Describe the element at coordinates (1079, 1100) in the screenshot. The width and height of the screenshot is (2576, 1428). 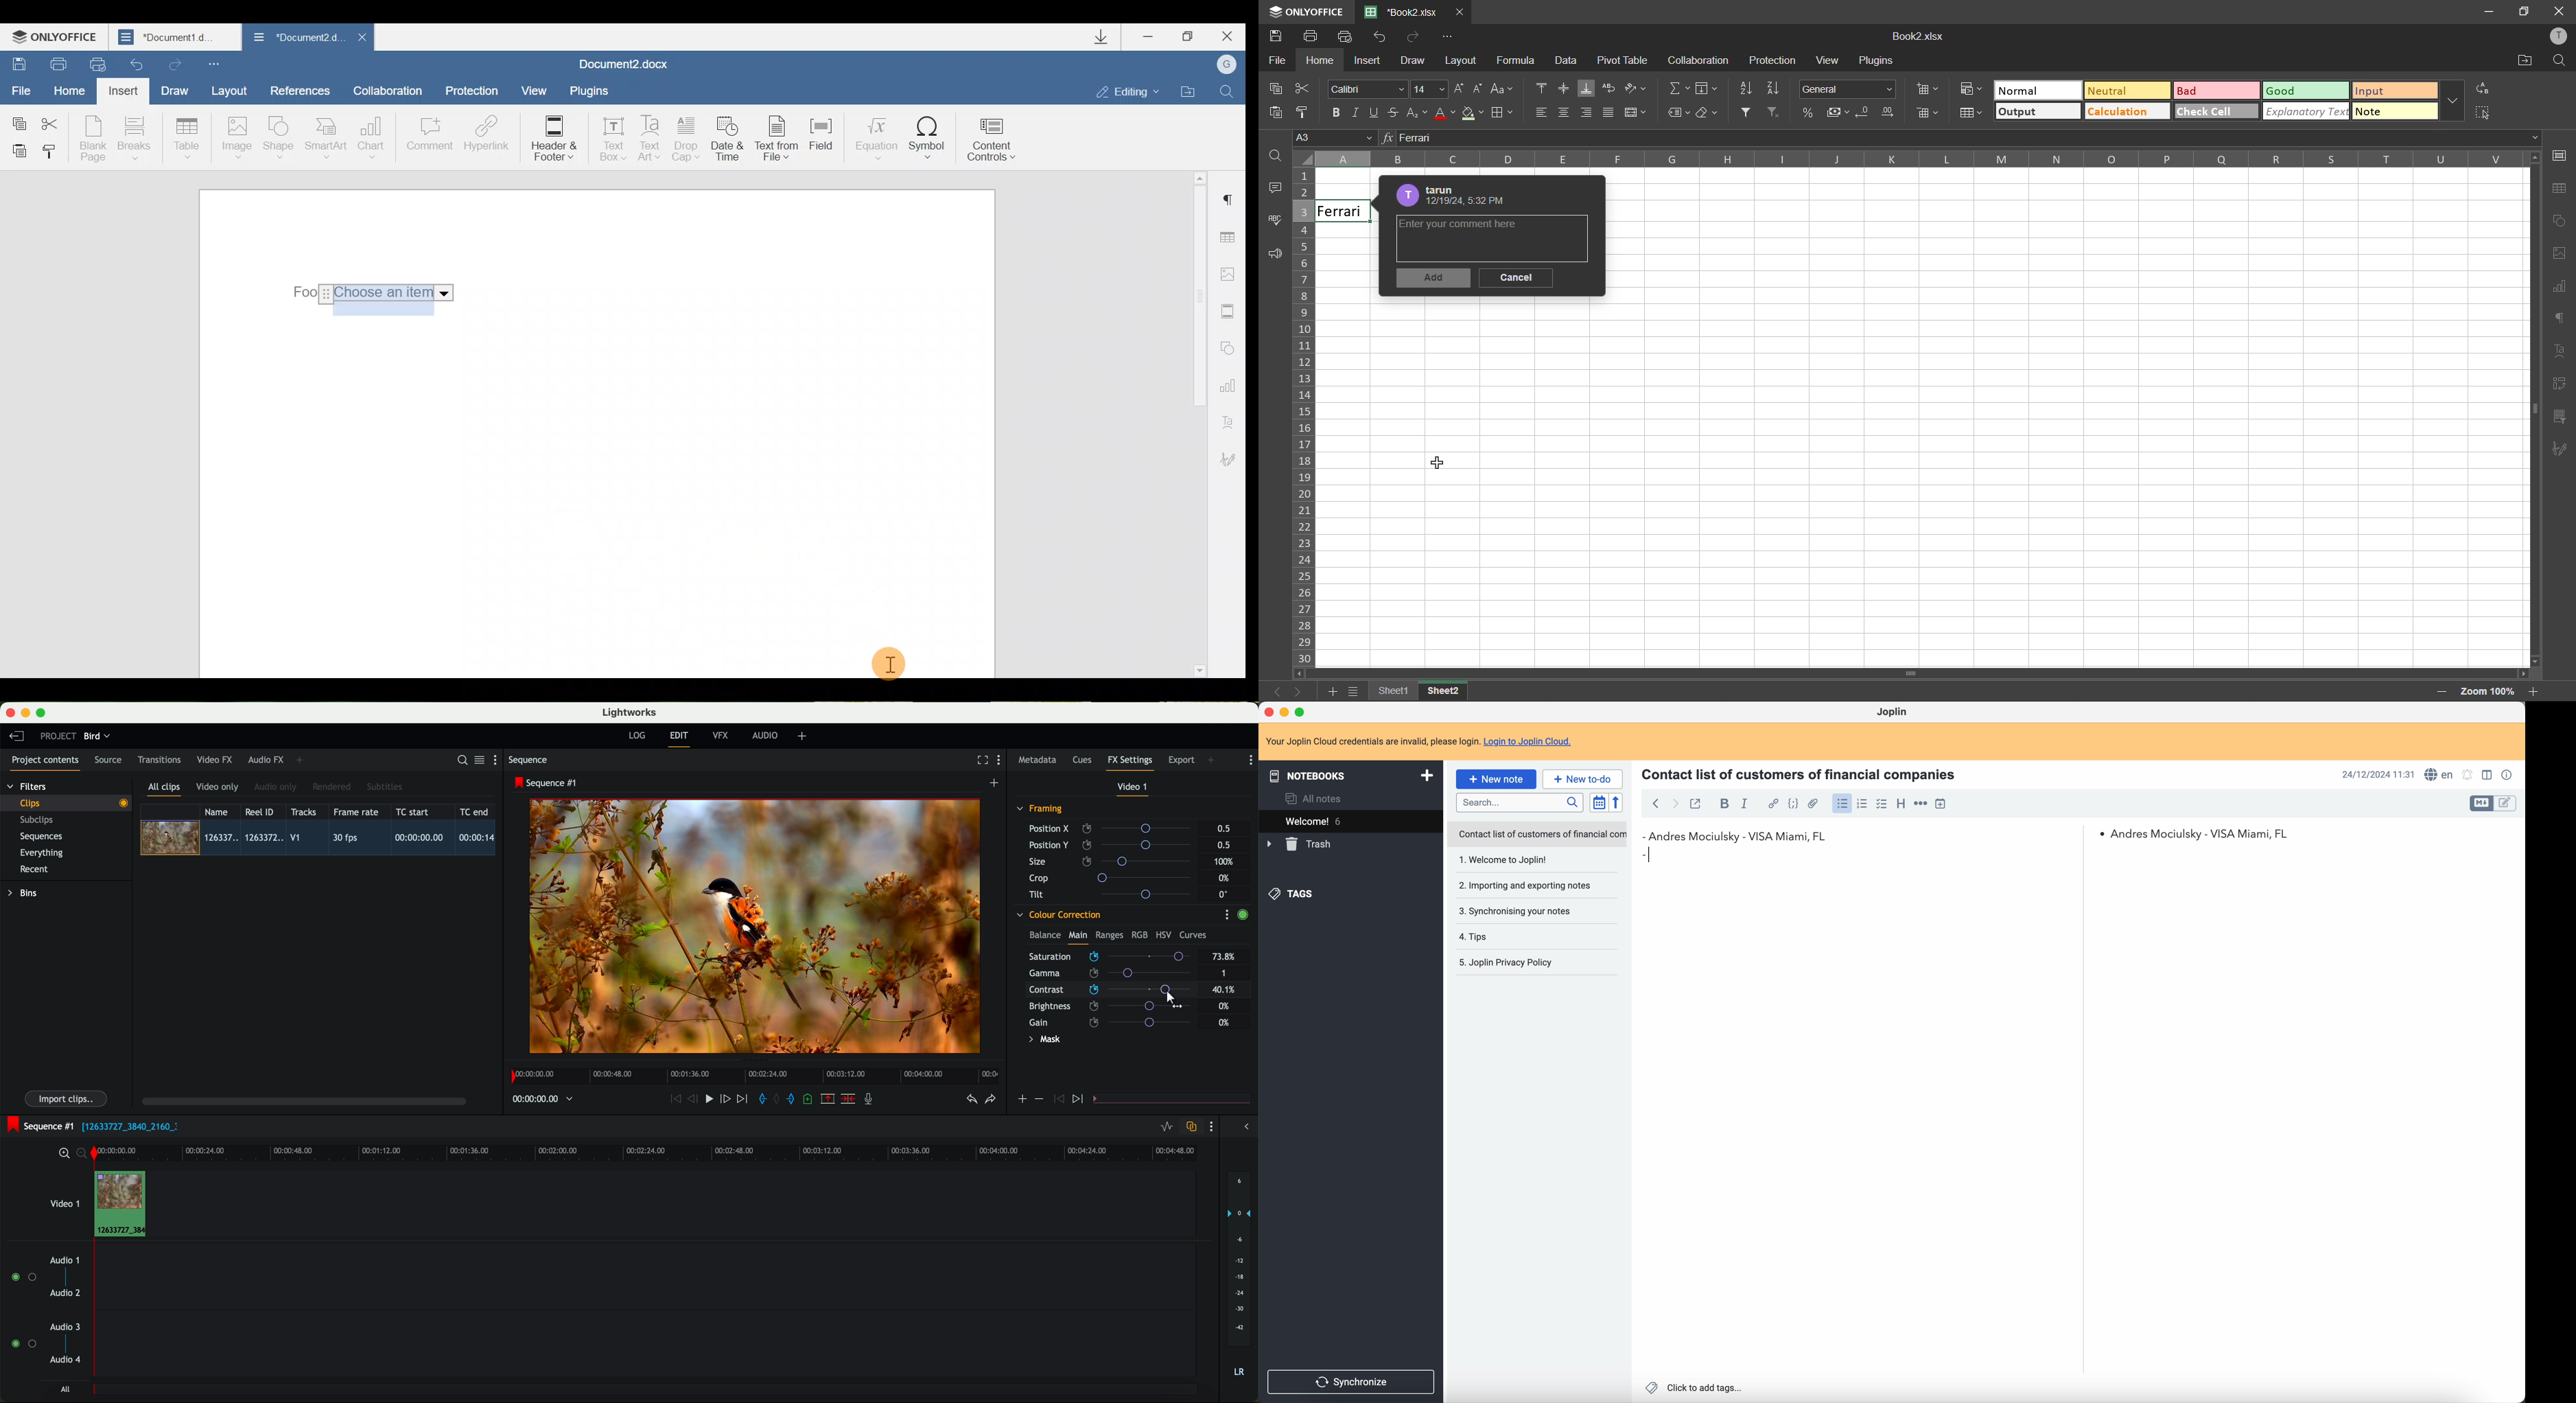
I see `icon` at that location.